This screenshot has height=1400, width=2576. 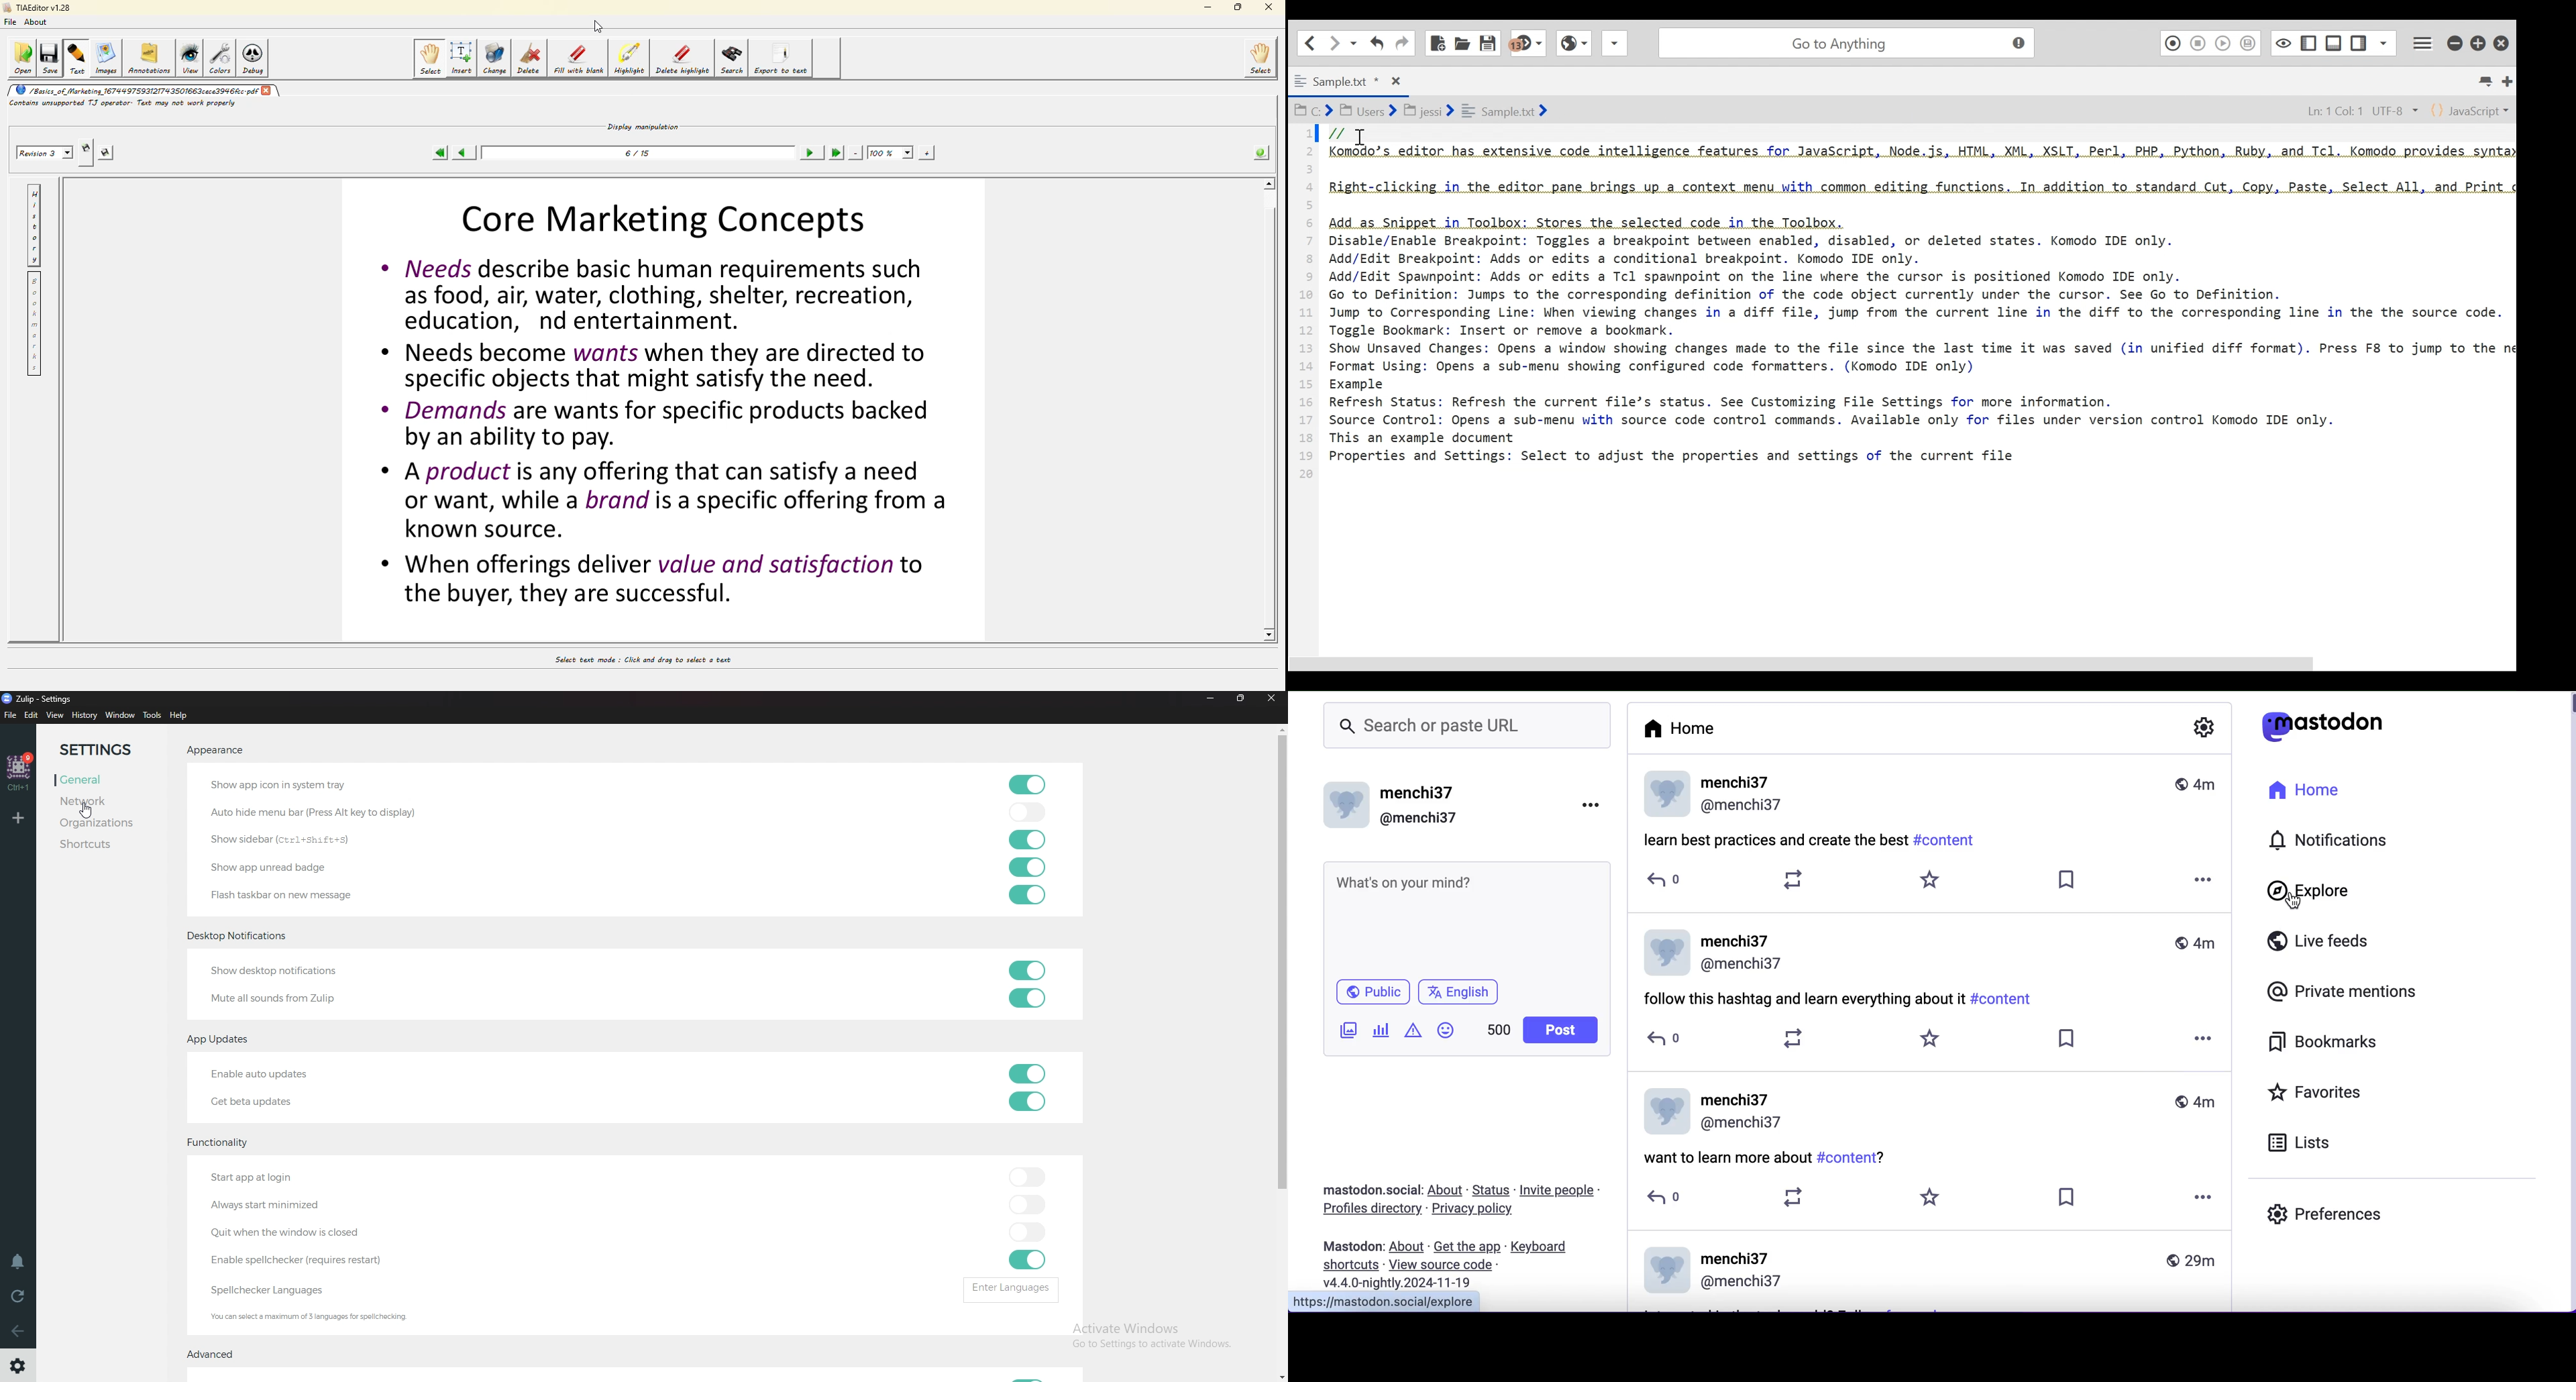 I want to click on Appearance, so click(x=215, y=750).